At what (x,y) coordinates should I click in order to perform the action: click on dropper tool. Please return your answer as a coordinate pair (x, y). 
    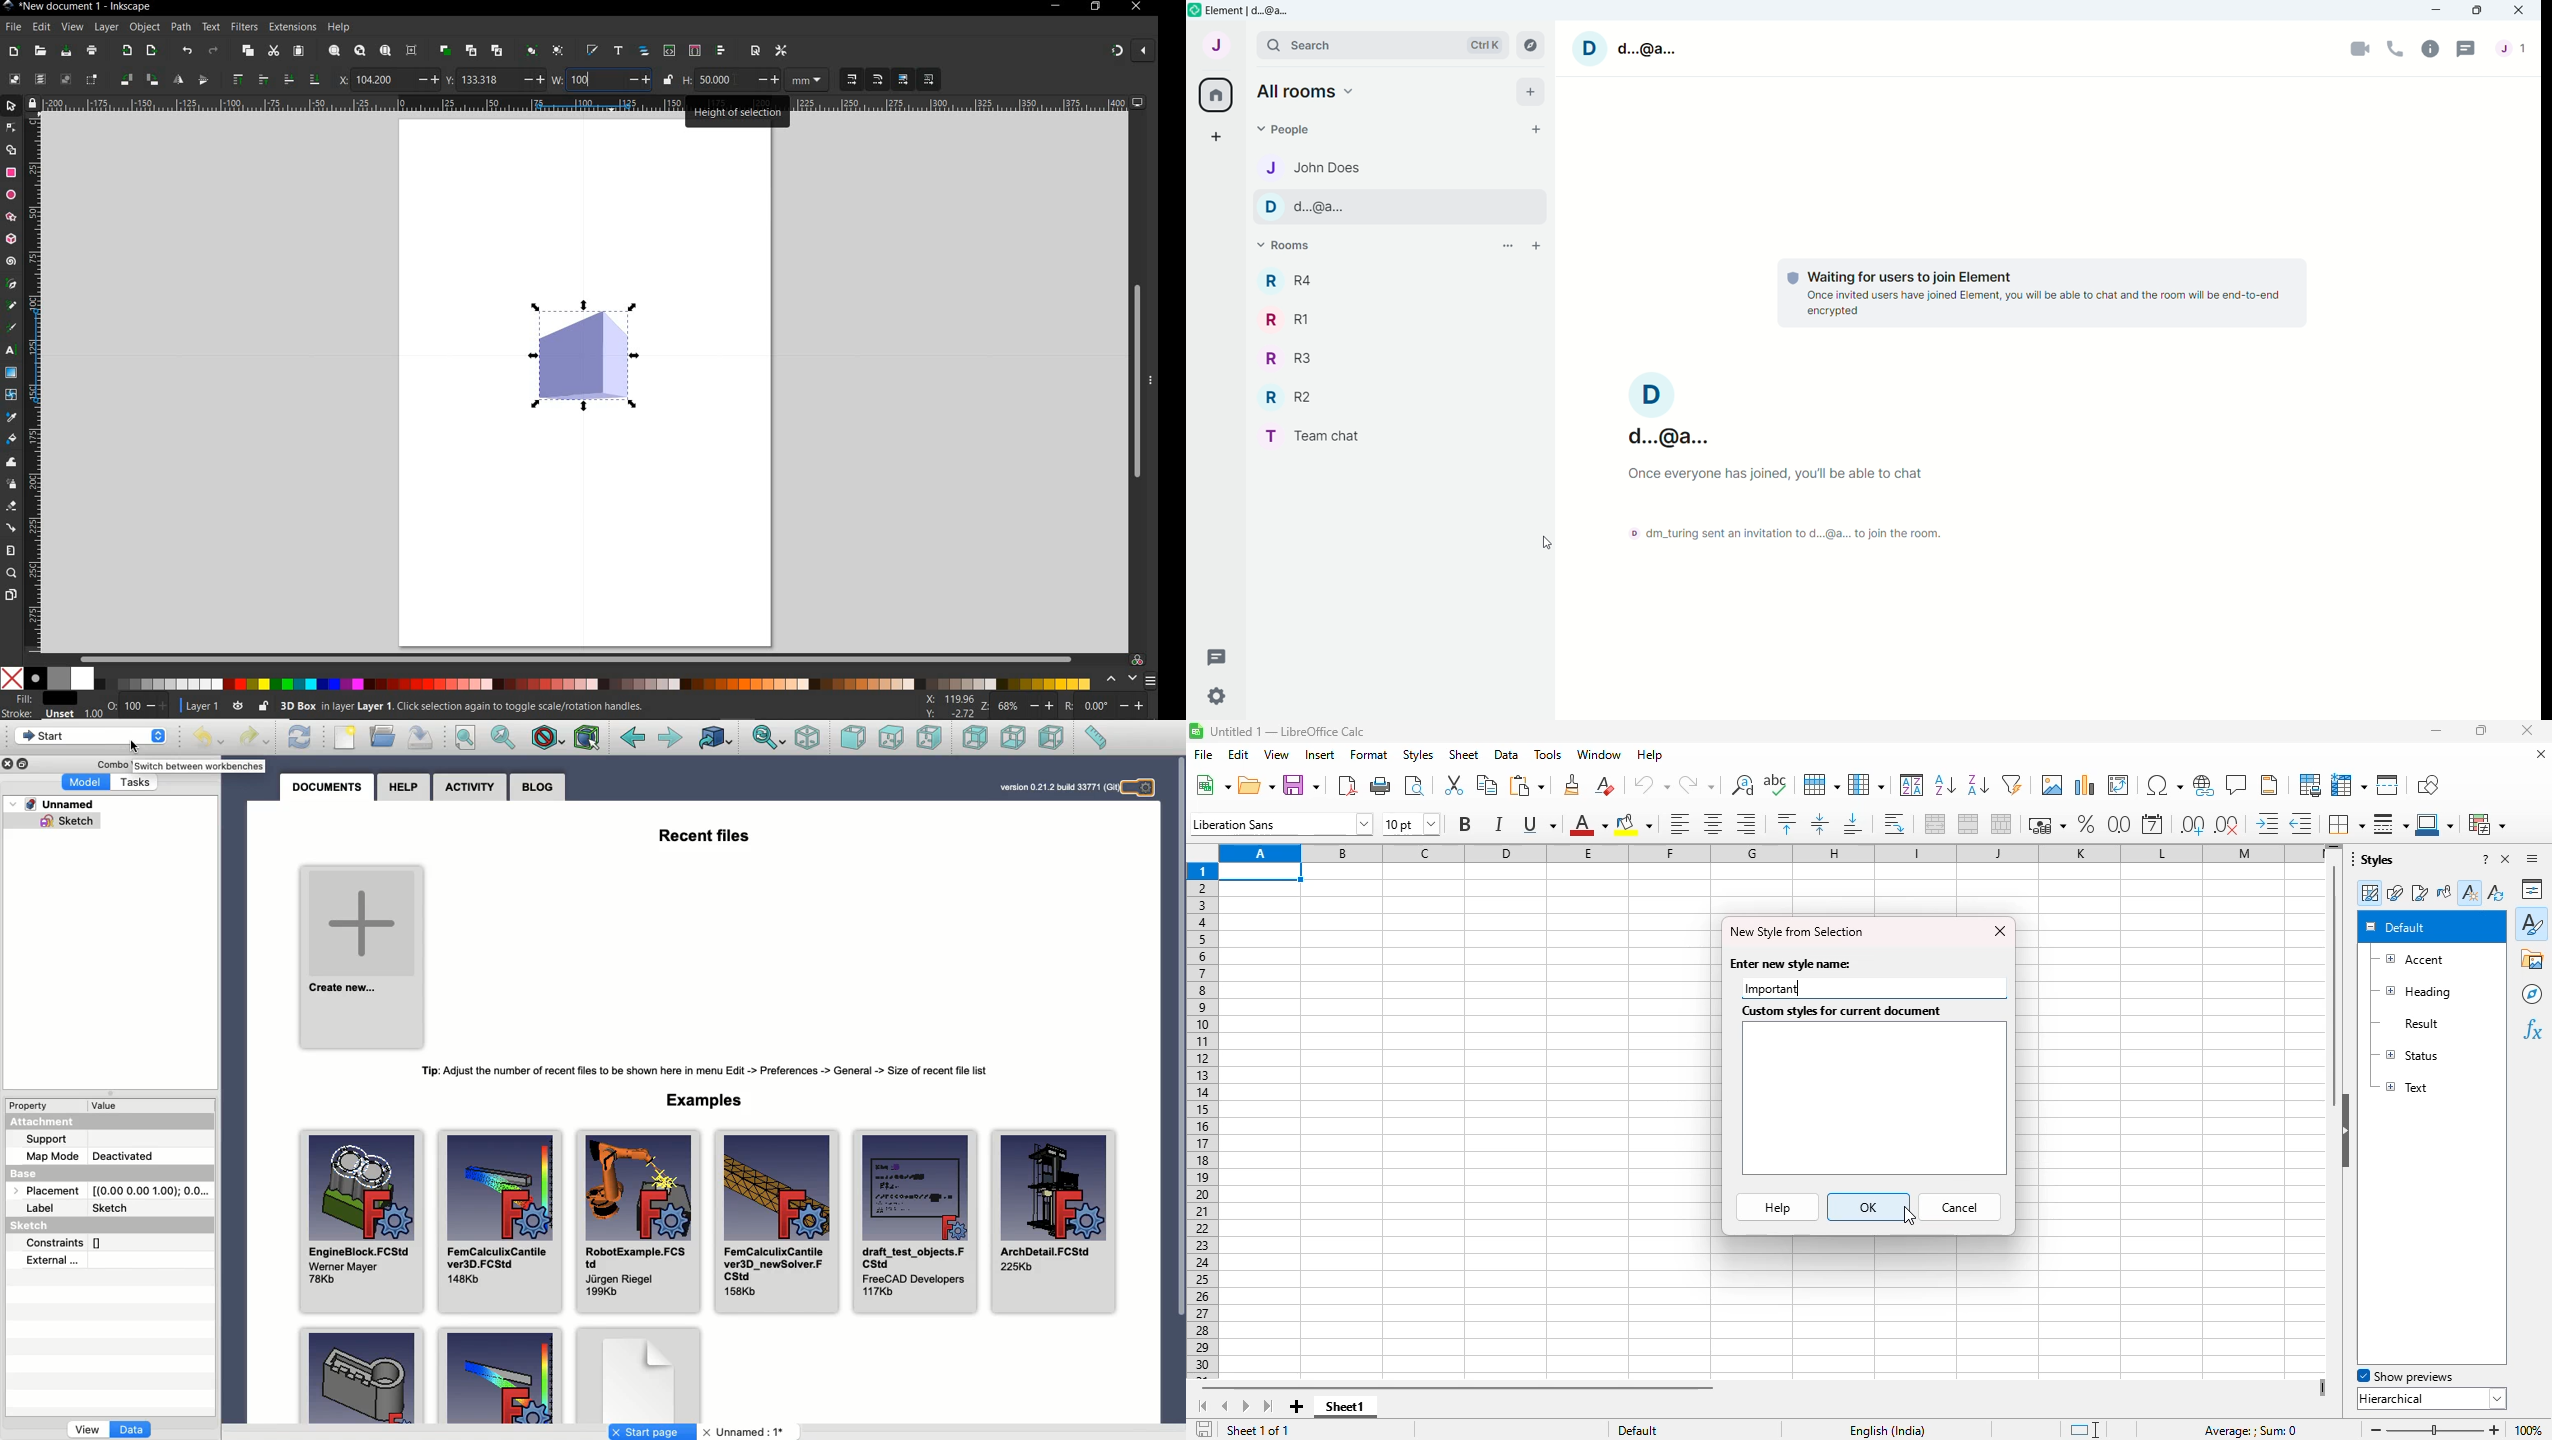
    Looking at the image, I should click on (13, 417).